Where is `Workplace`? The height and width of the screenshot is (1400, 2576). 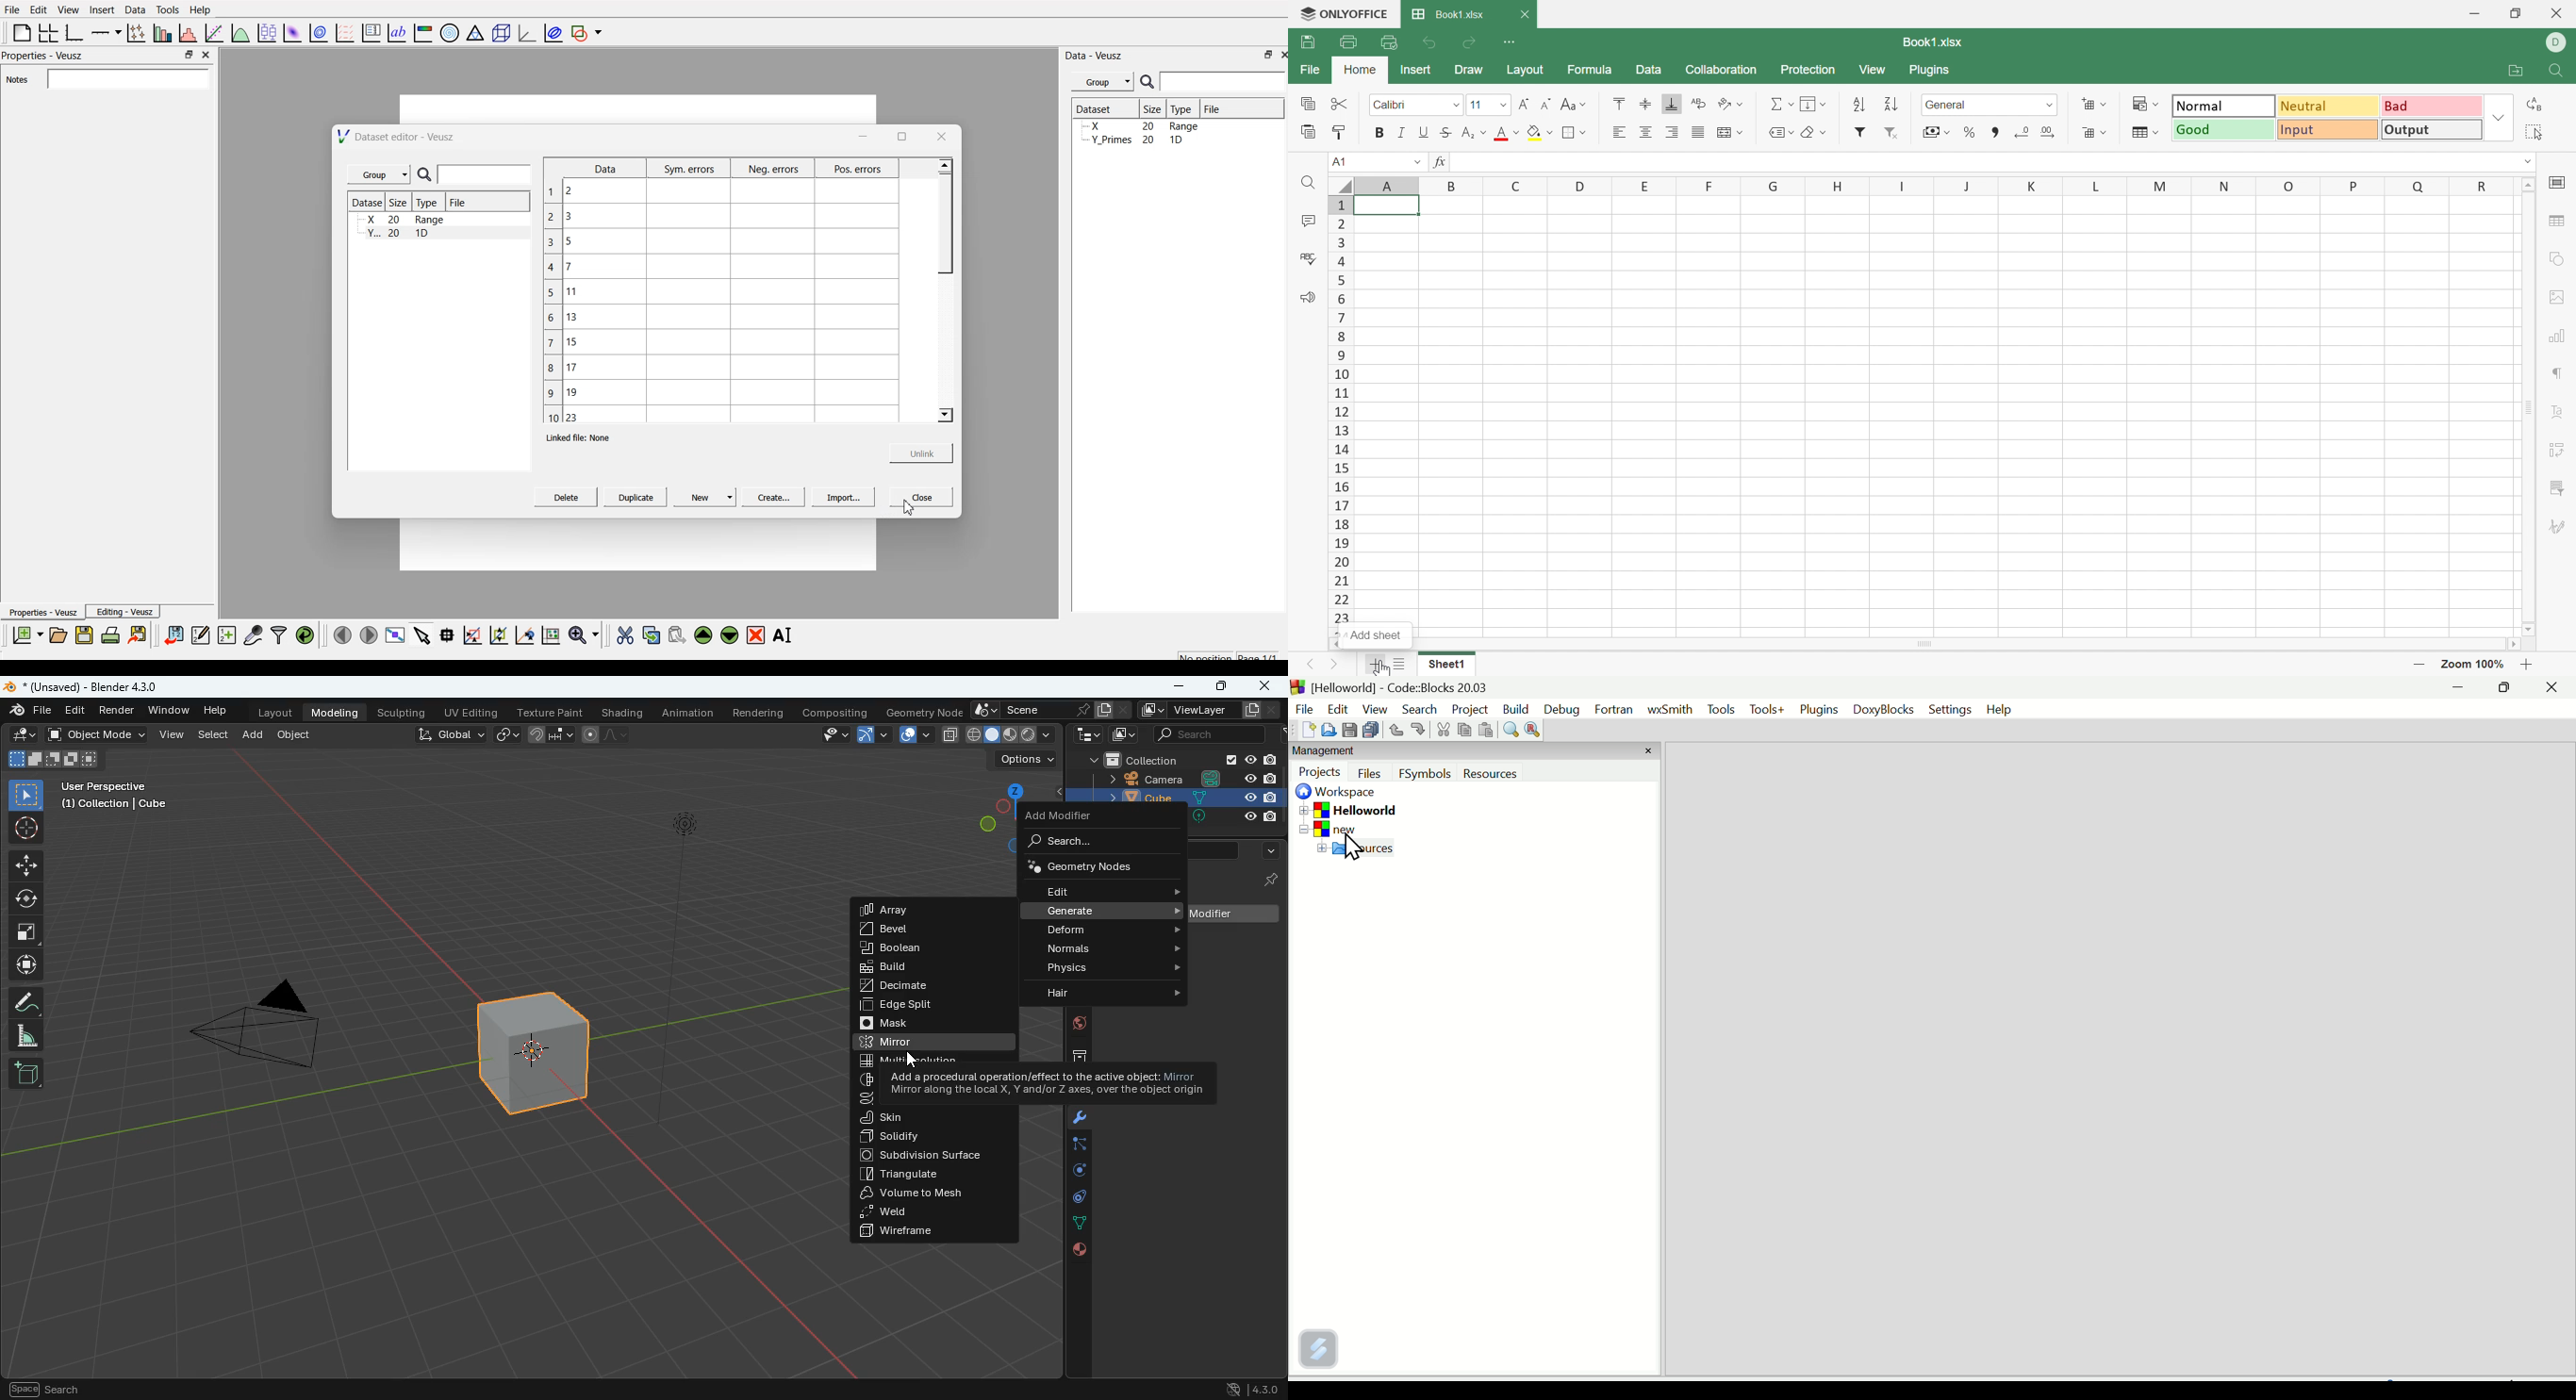 Workplace is located at coordinates (1340, 793).